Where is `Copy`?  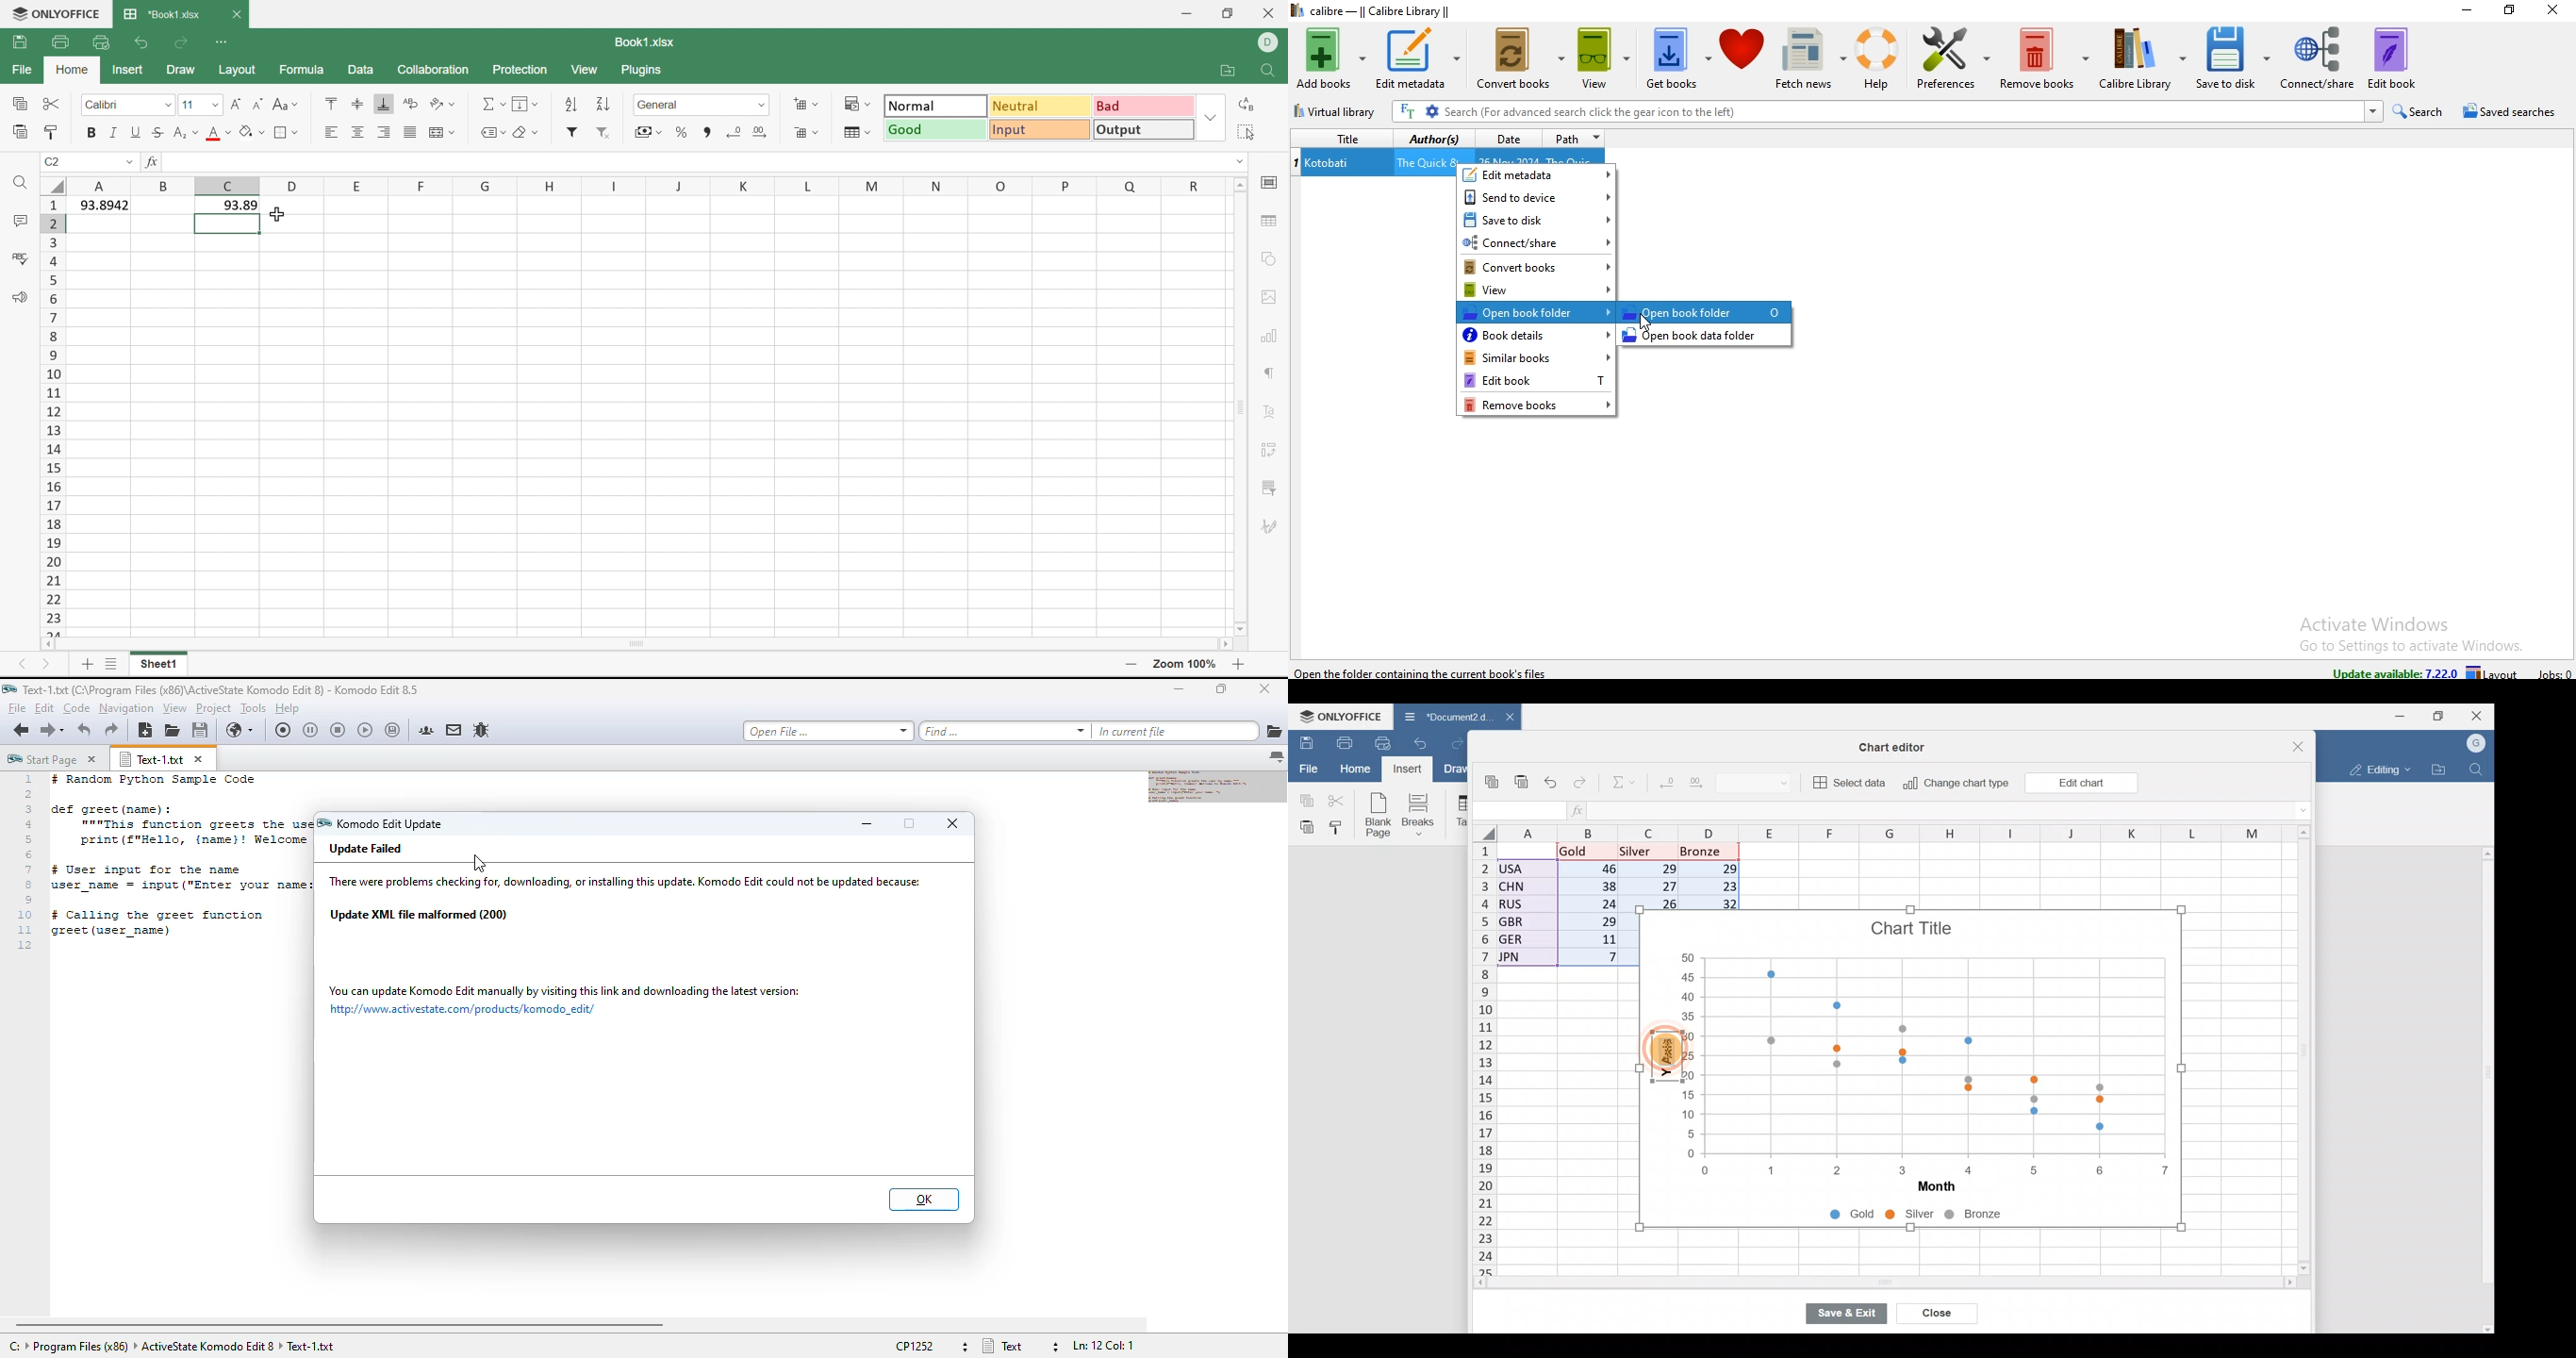
Copy is located at coordinates (1492, 776).